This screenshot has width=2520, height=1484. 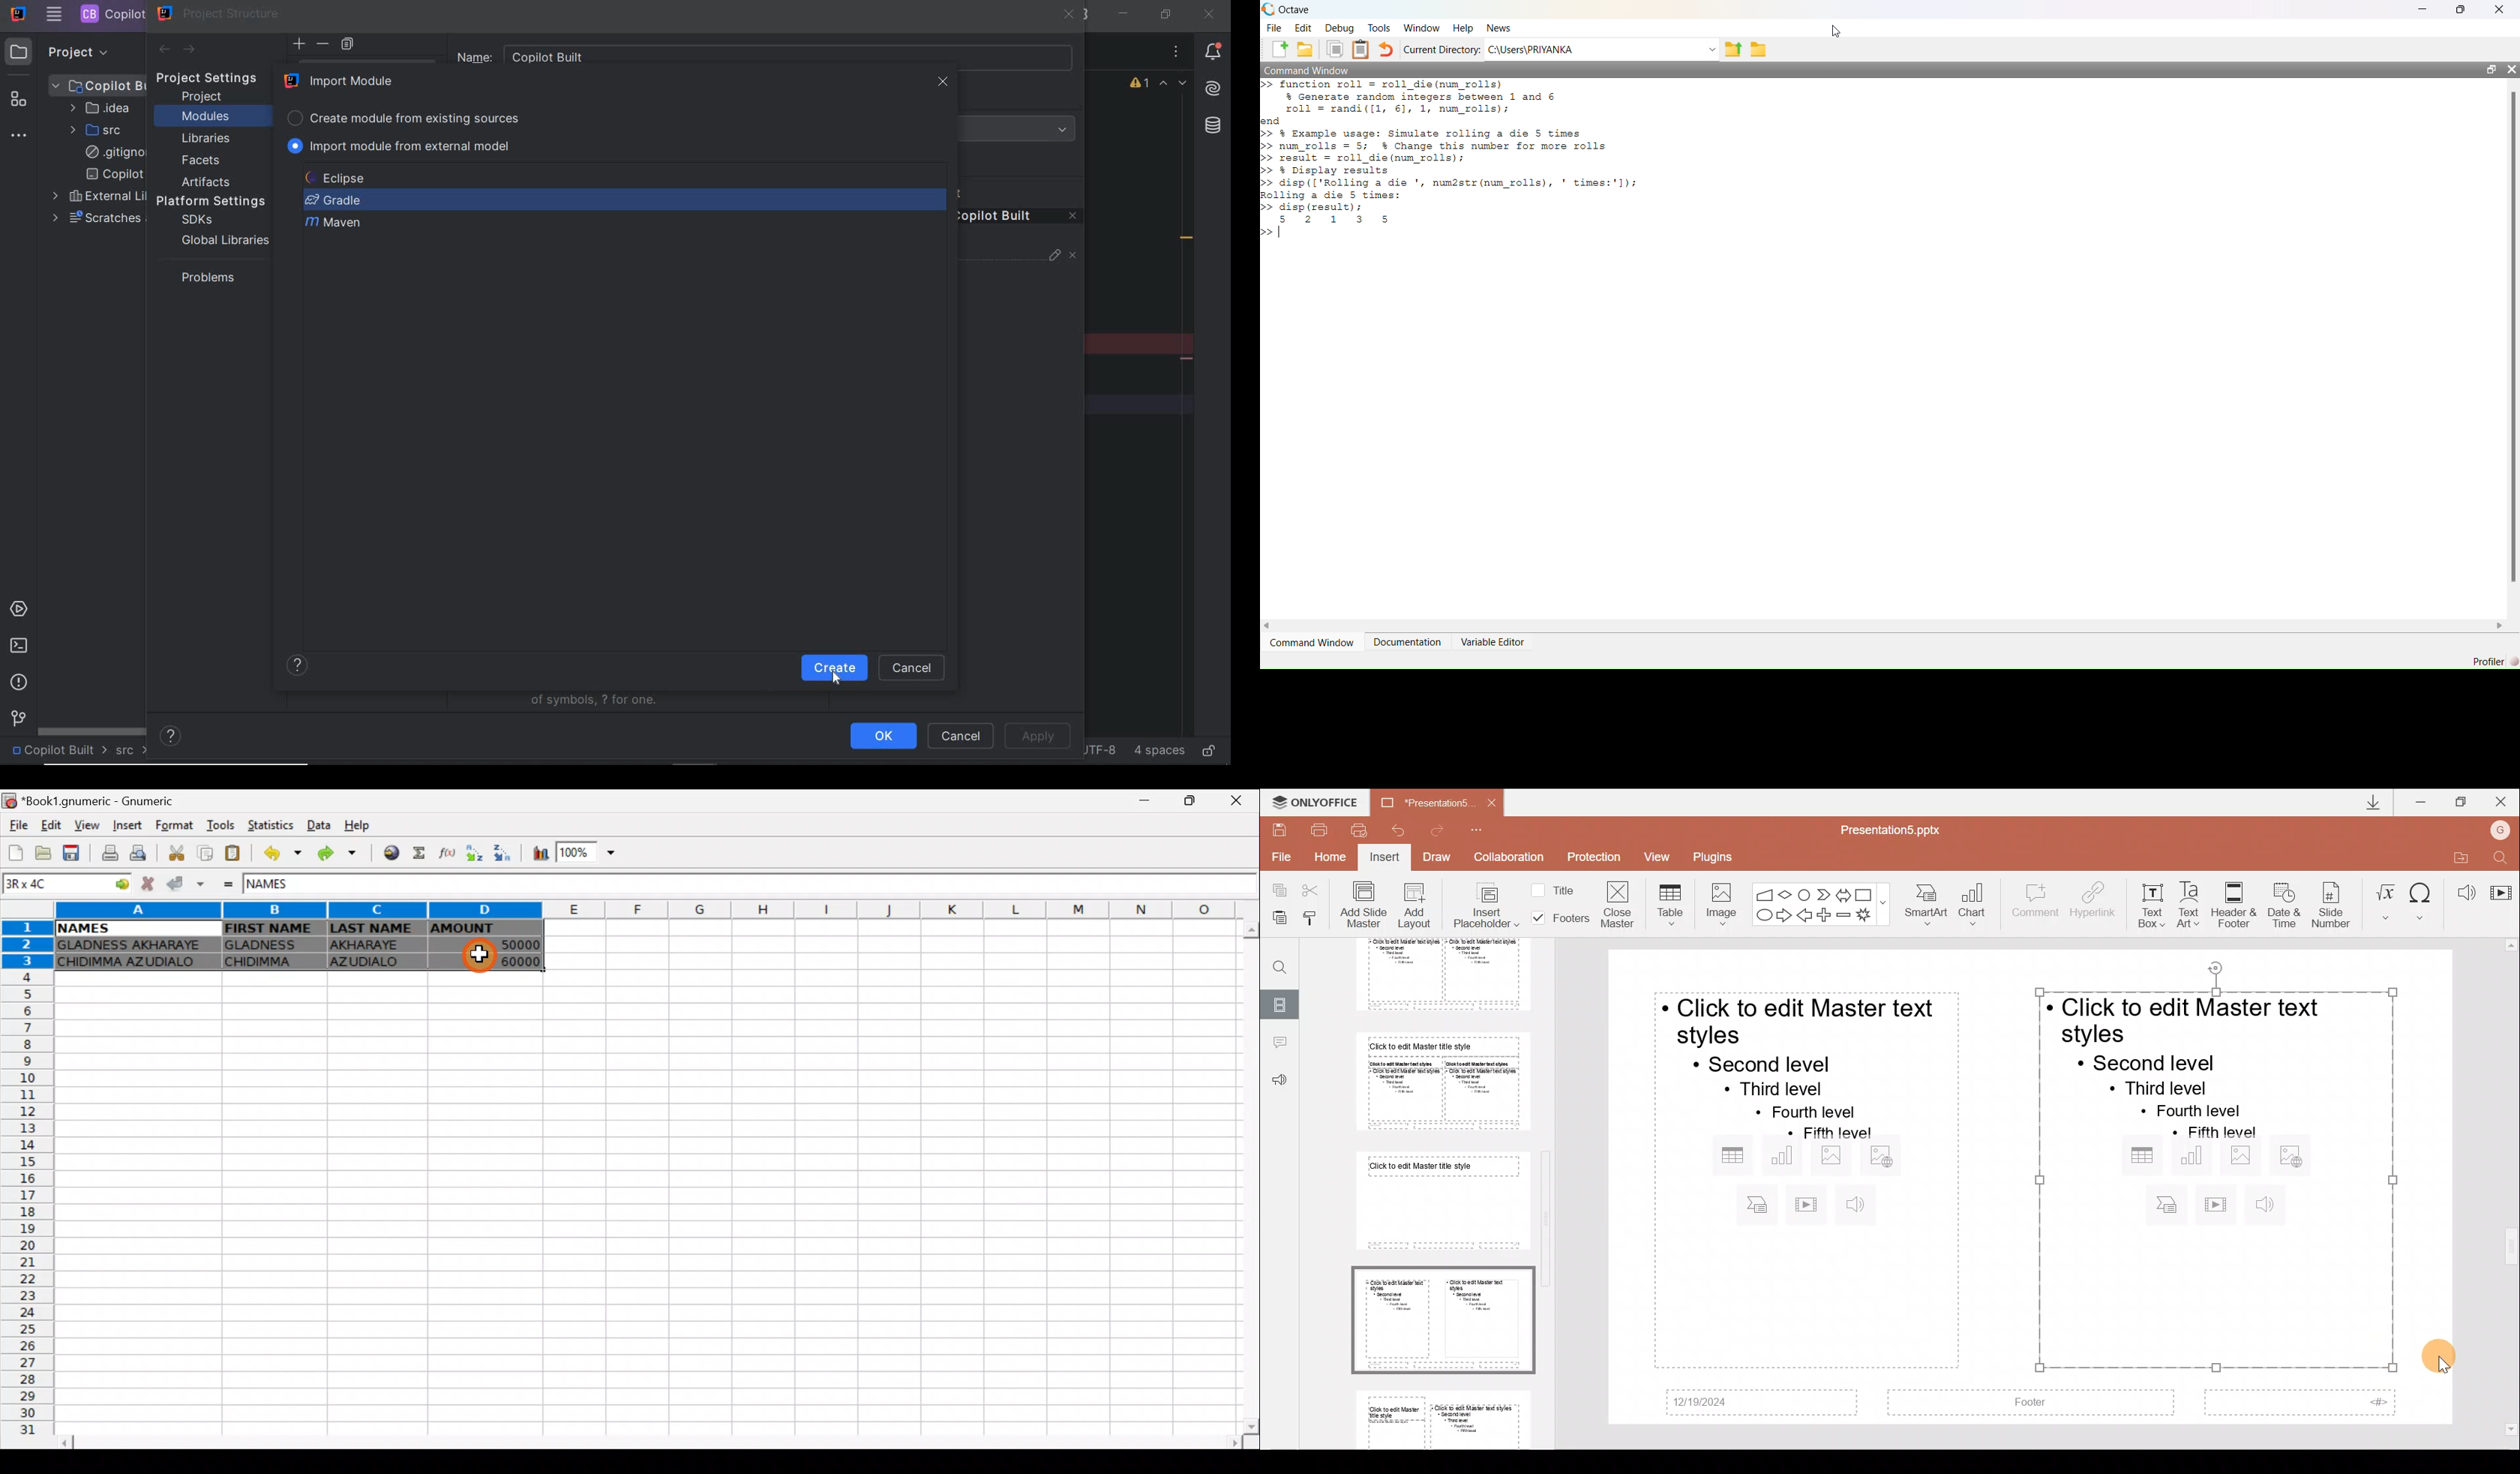 I want to click on Text box, so click(x=2151, y=902).